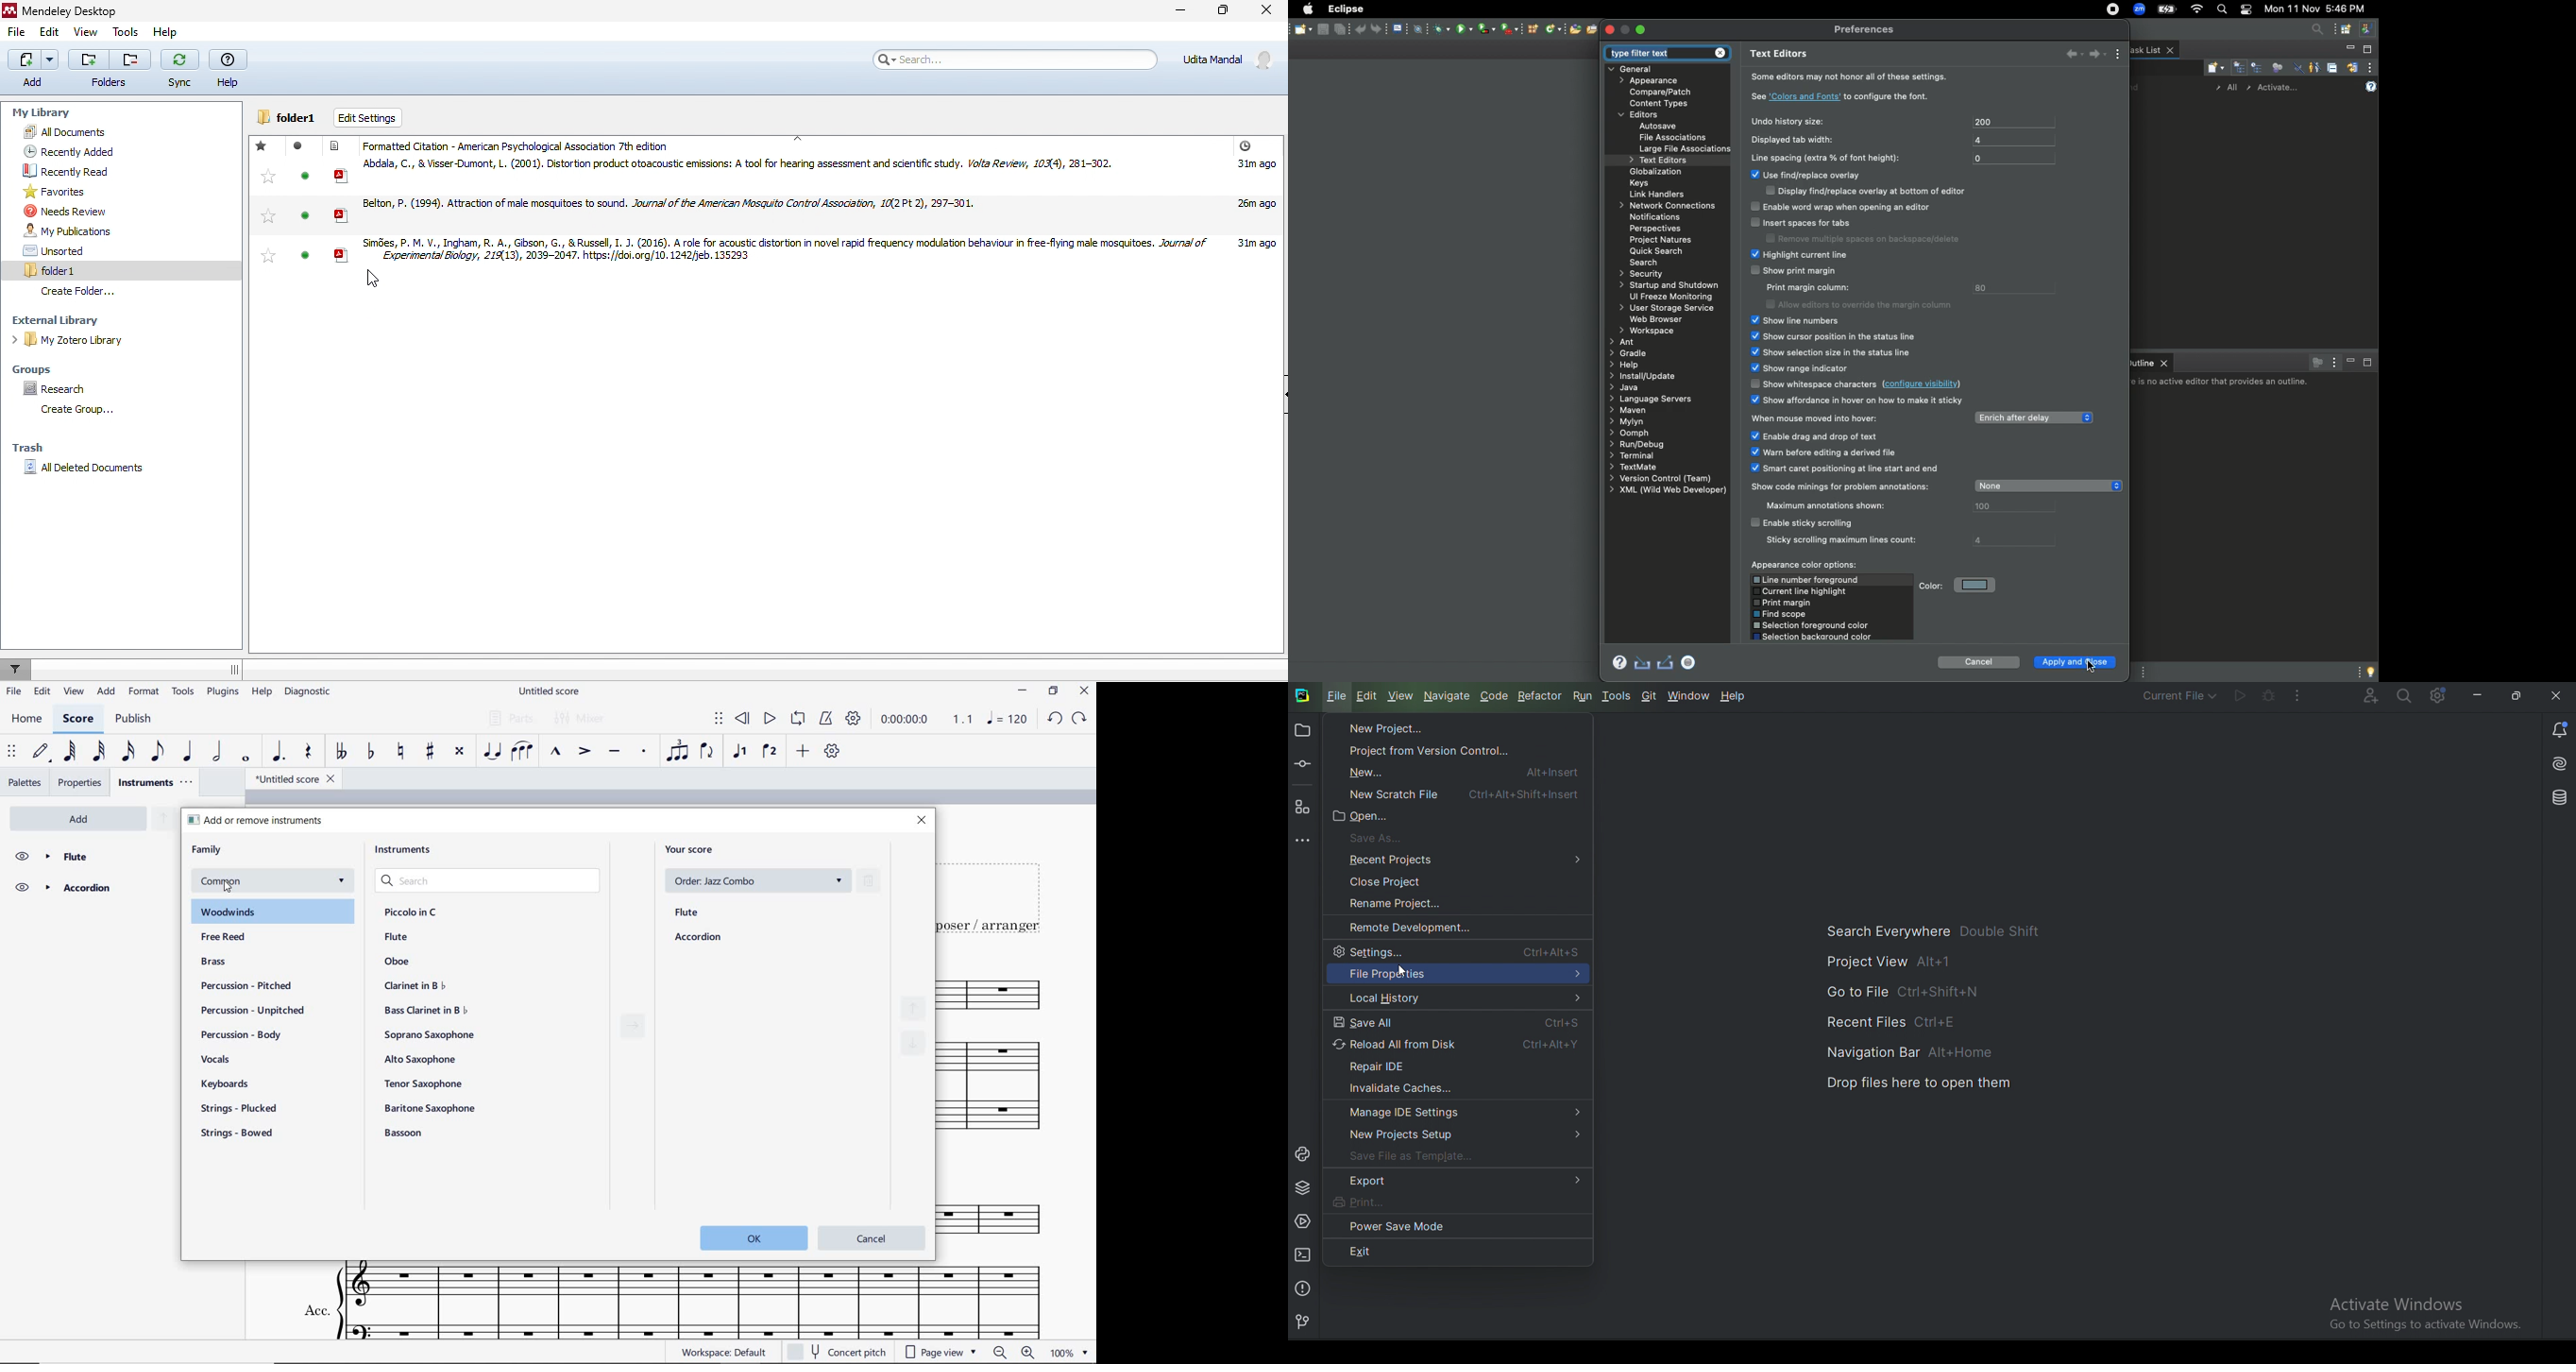 This screenshot has height=1372, width=2576. What do you see at coordinates (74, 411) in the screenshot?
I see `create folder` at bounding box center [74, 411].